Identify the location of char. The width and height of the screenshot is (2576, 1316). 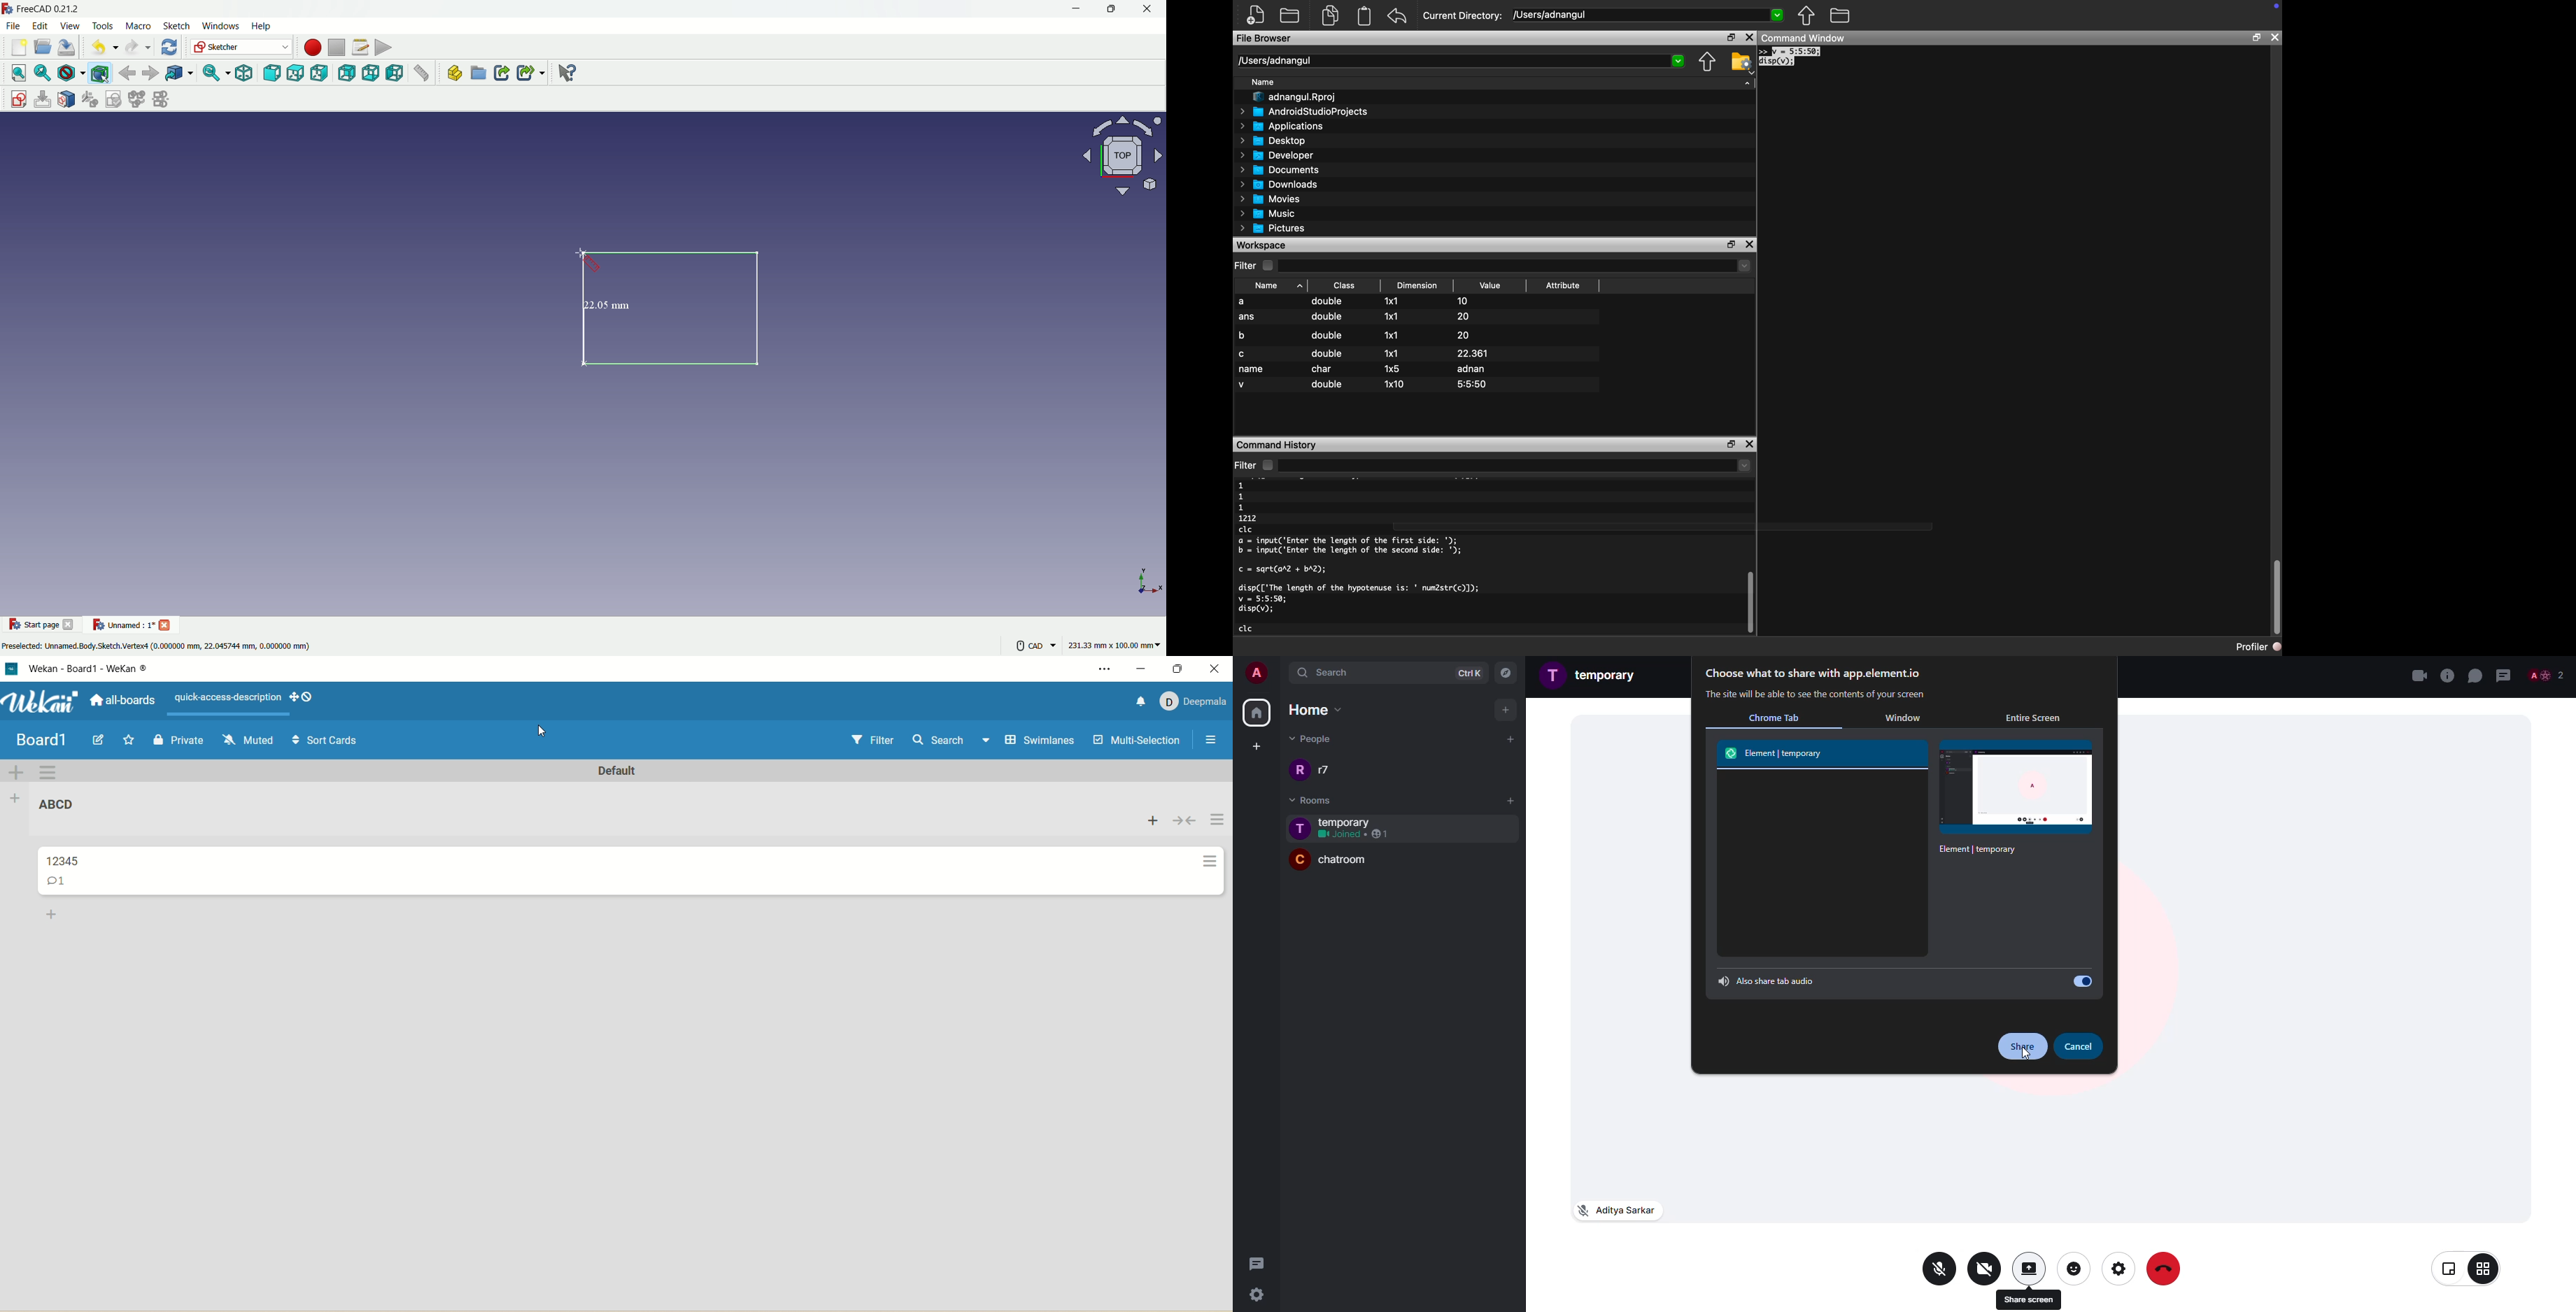
(1322, 369).